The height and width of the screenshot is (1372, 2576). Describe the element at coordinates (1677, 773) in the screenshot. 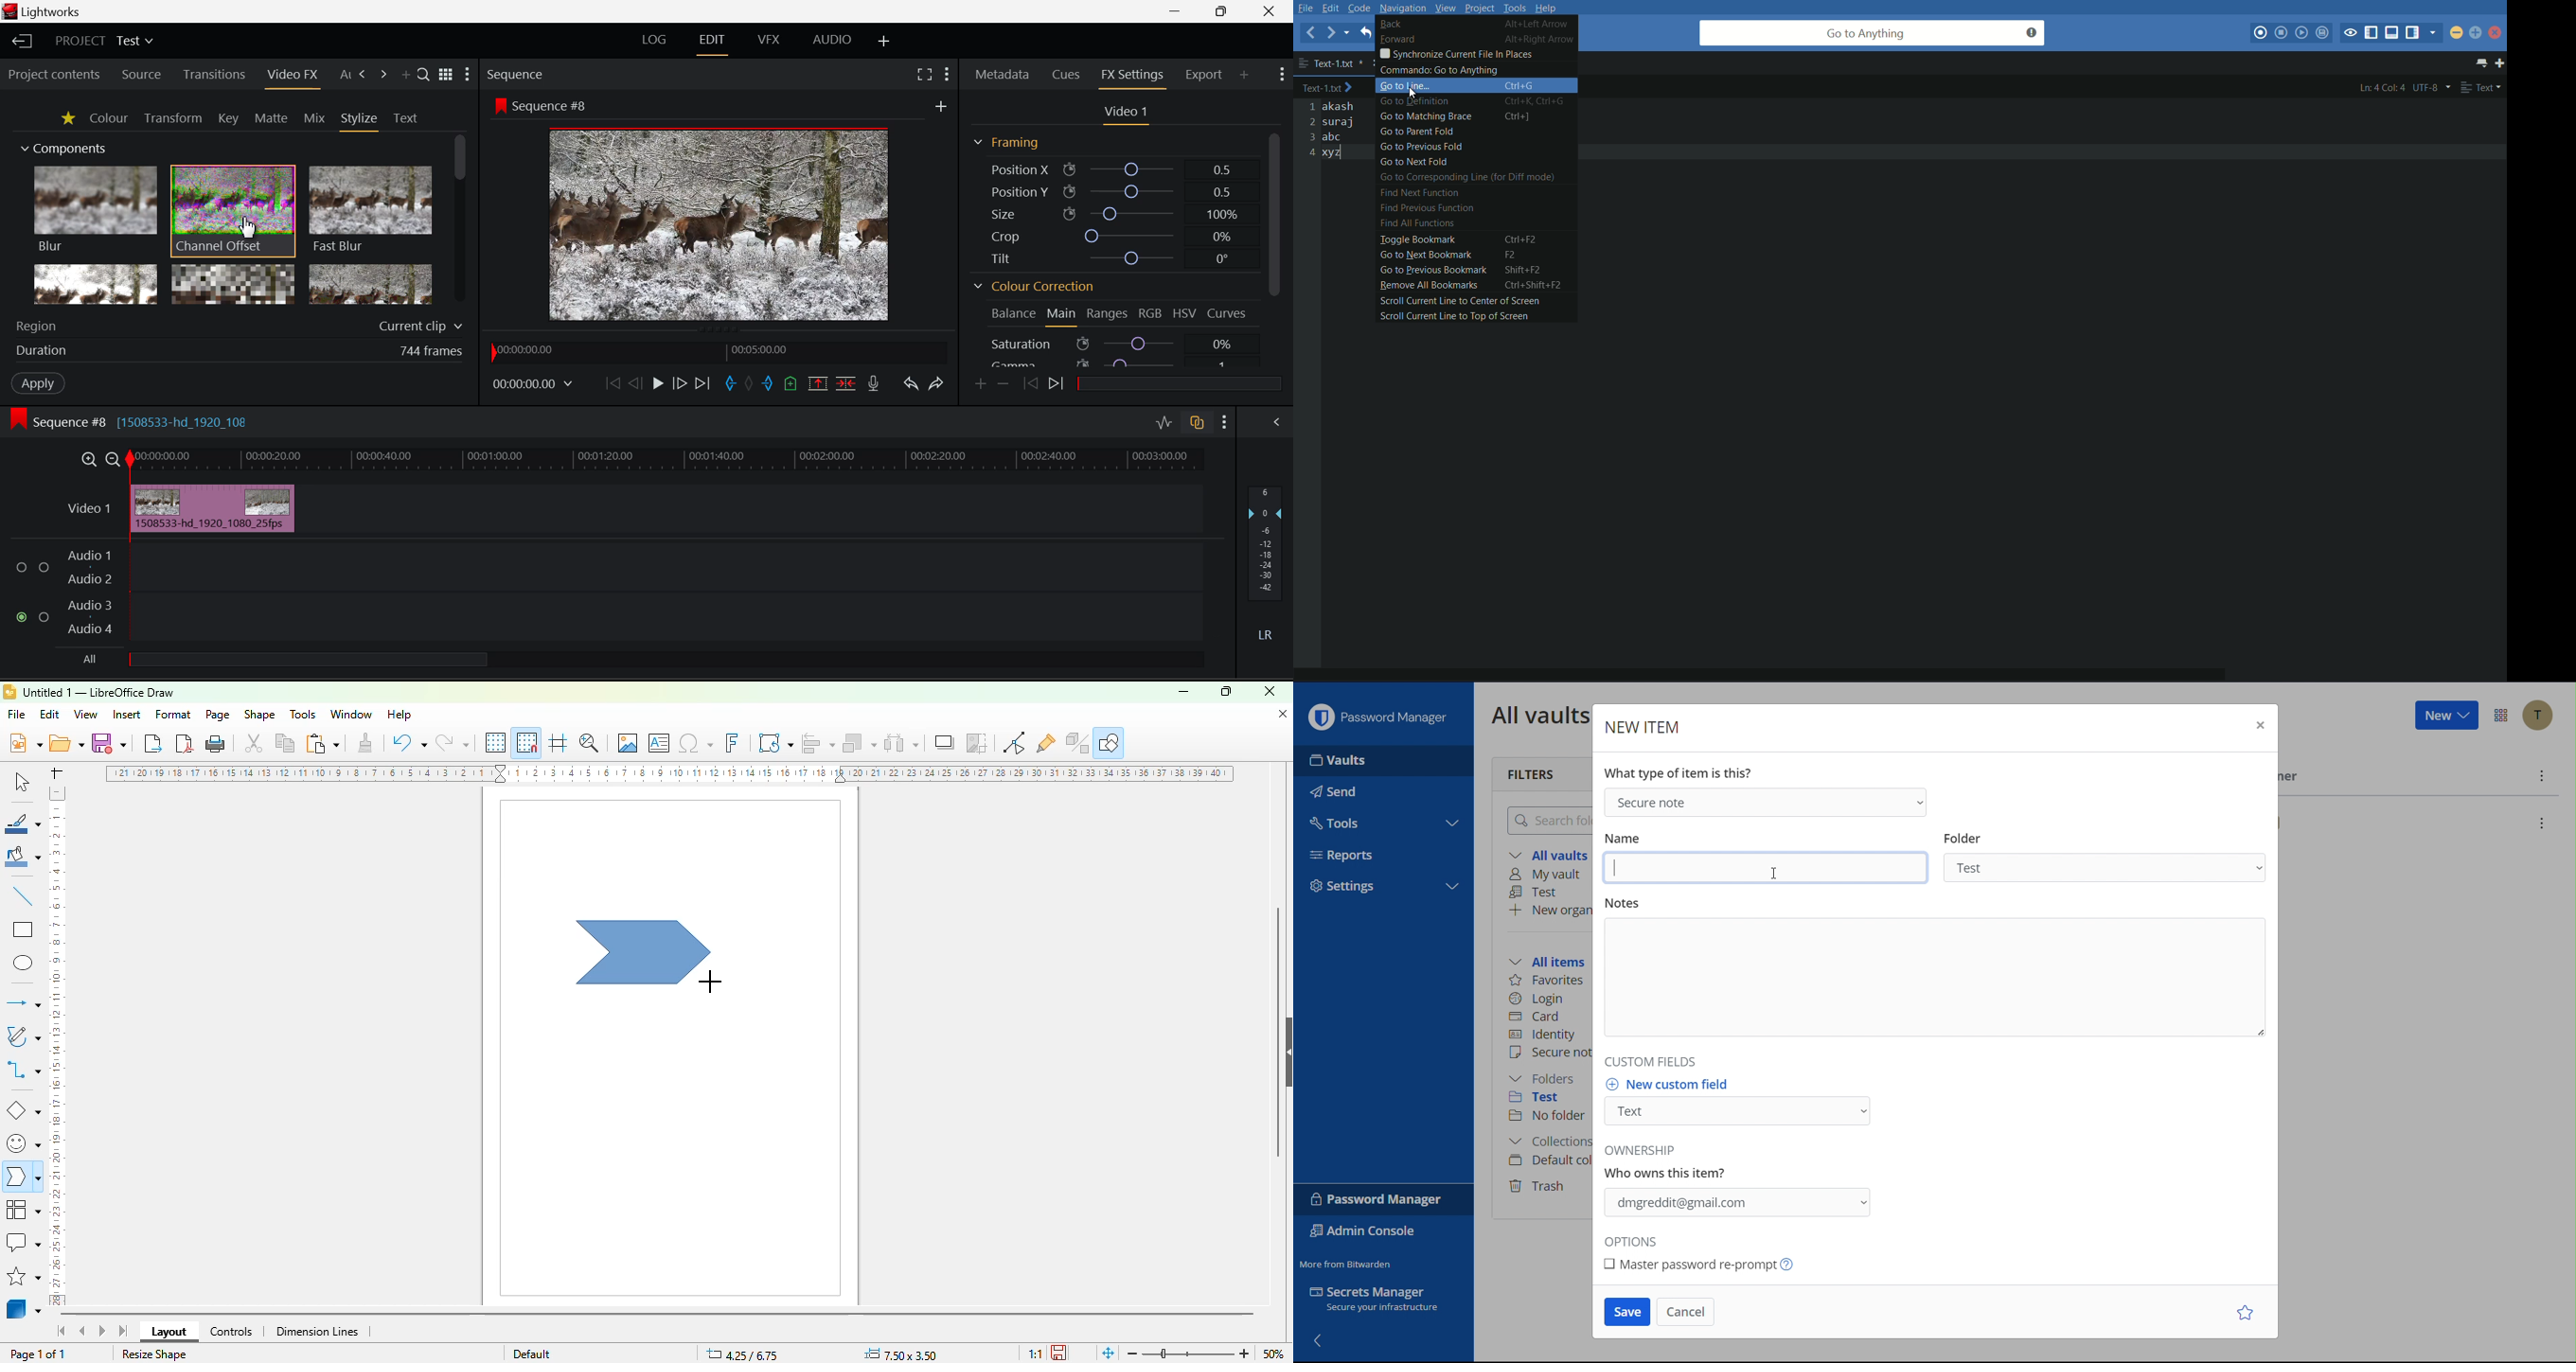

I see `What type of item is this` at that location.